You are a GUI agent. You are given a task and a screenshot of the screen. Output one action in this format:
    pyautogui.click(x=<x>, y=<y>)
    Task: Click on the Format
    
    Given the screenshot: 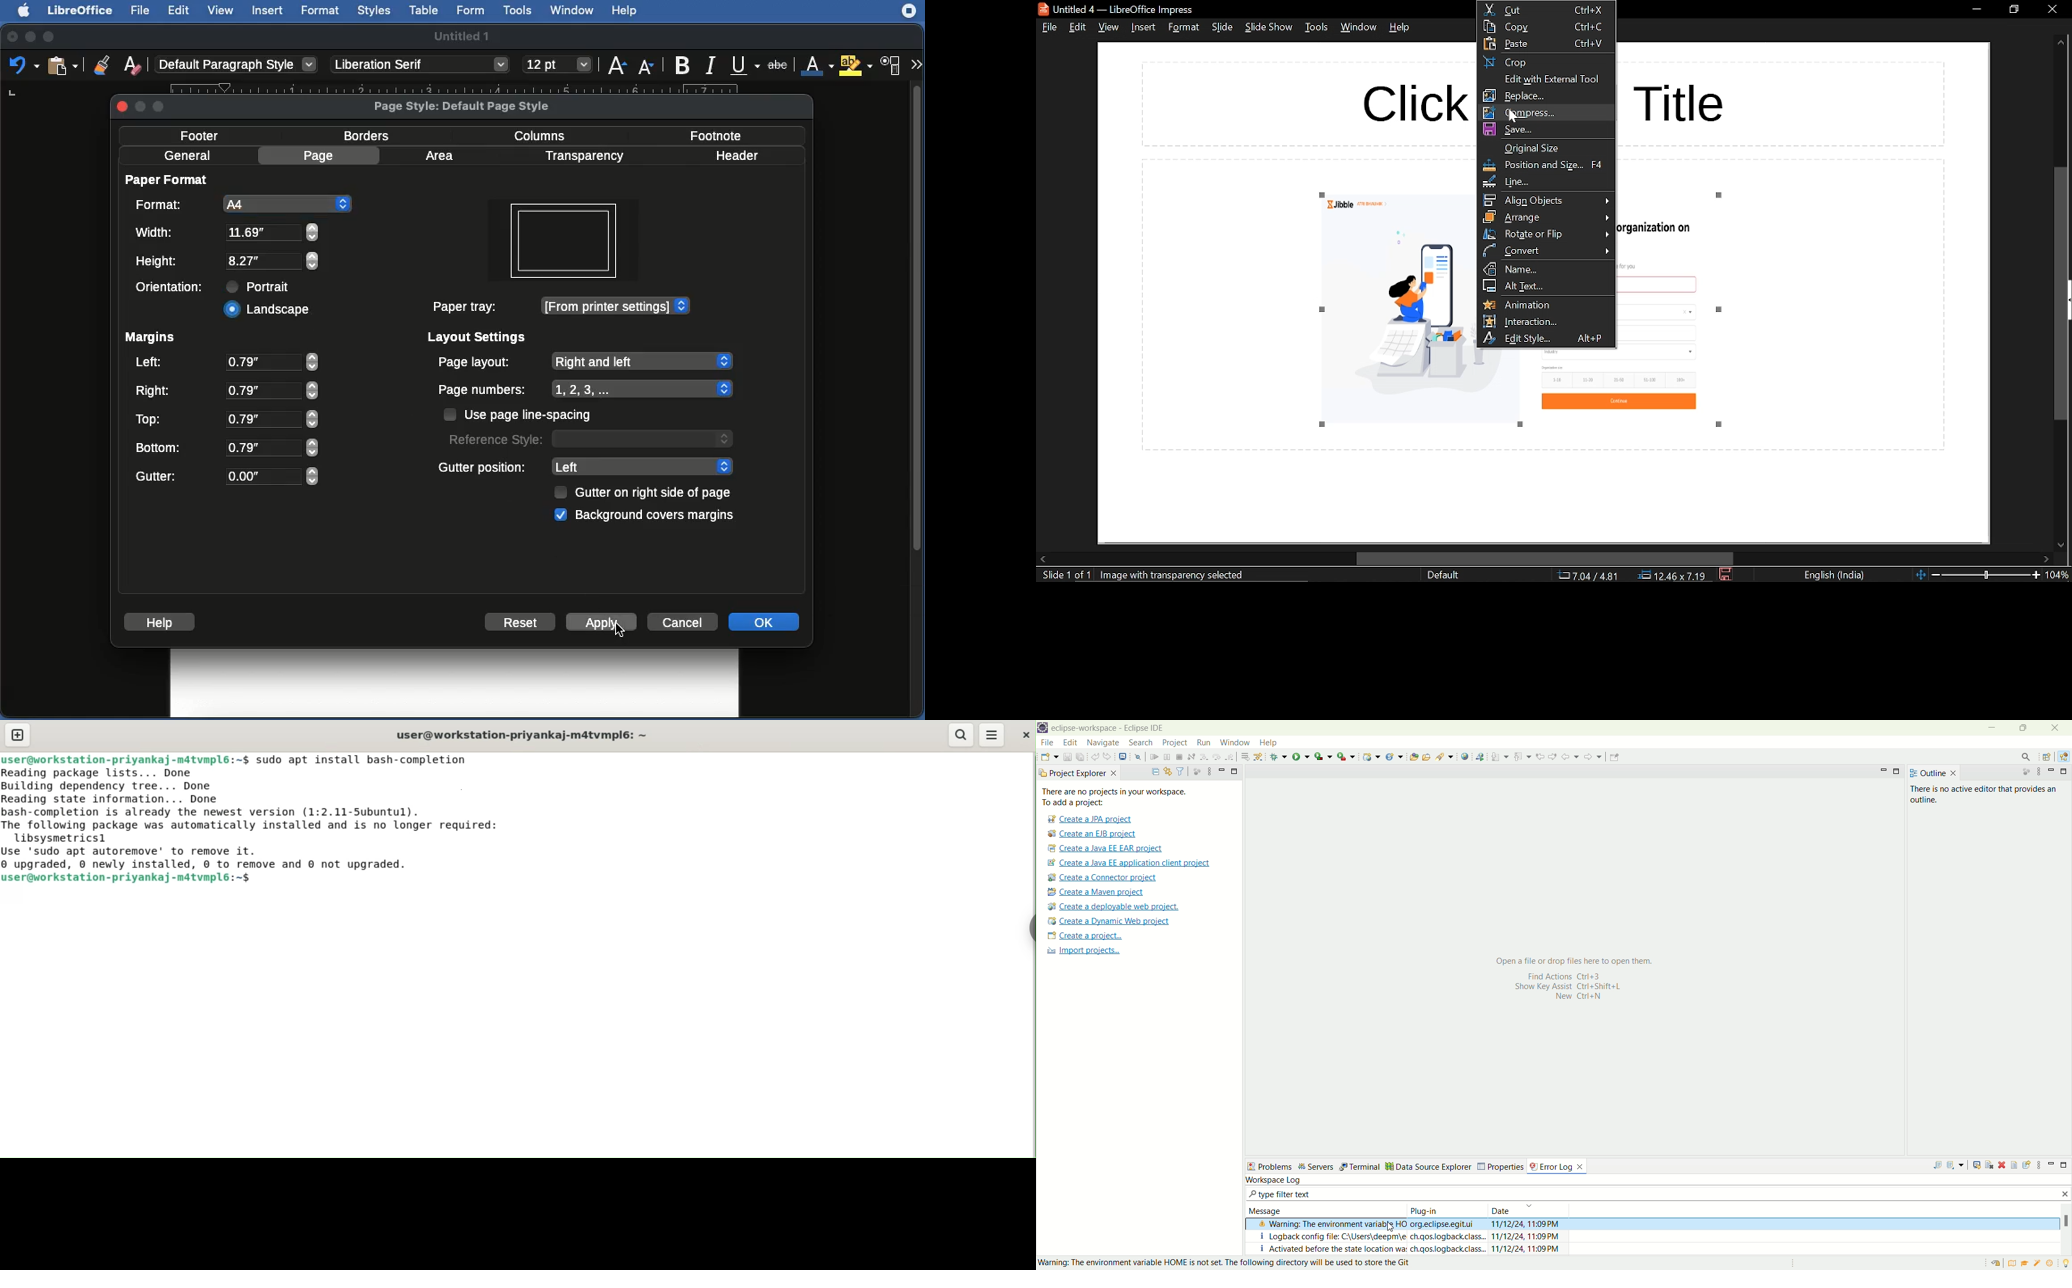 What is the action you would take?
    pyautogui.click(x=162, y=206)
    